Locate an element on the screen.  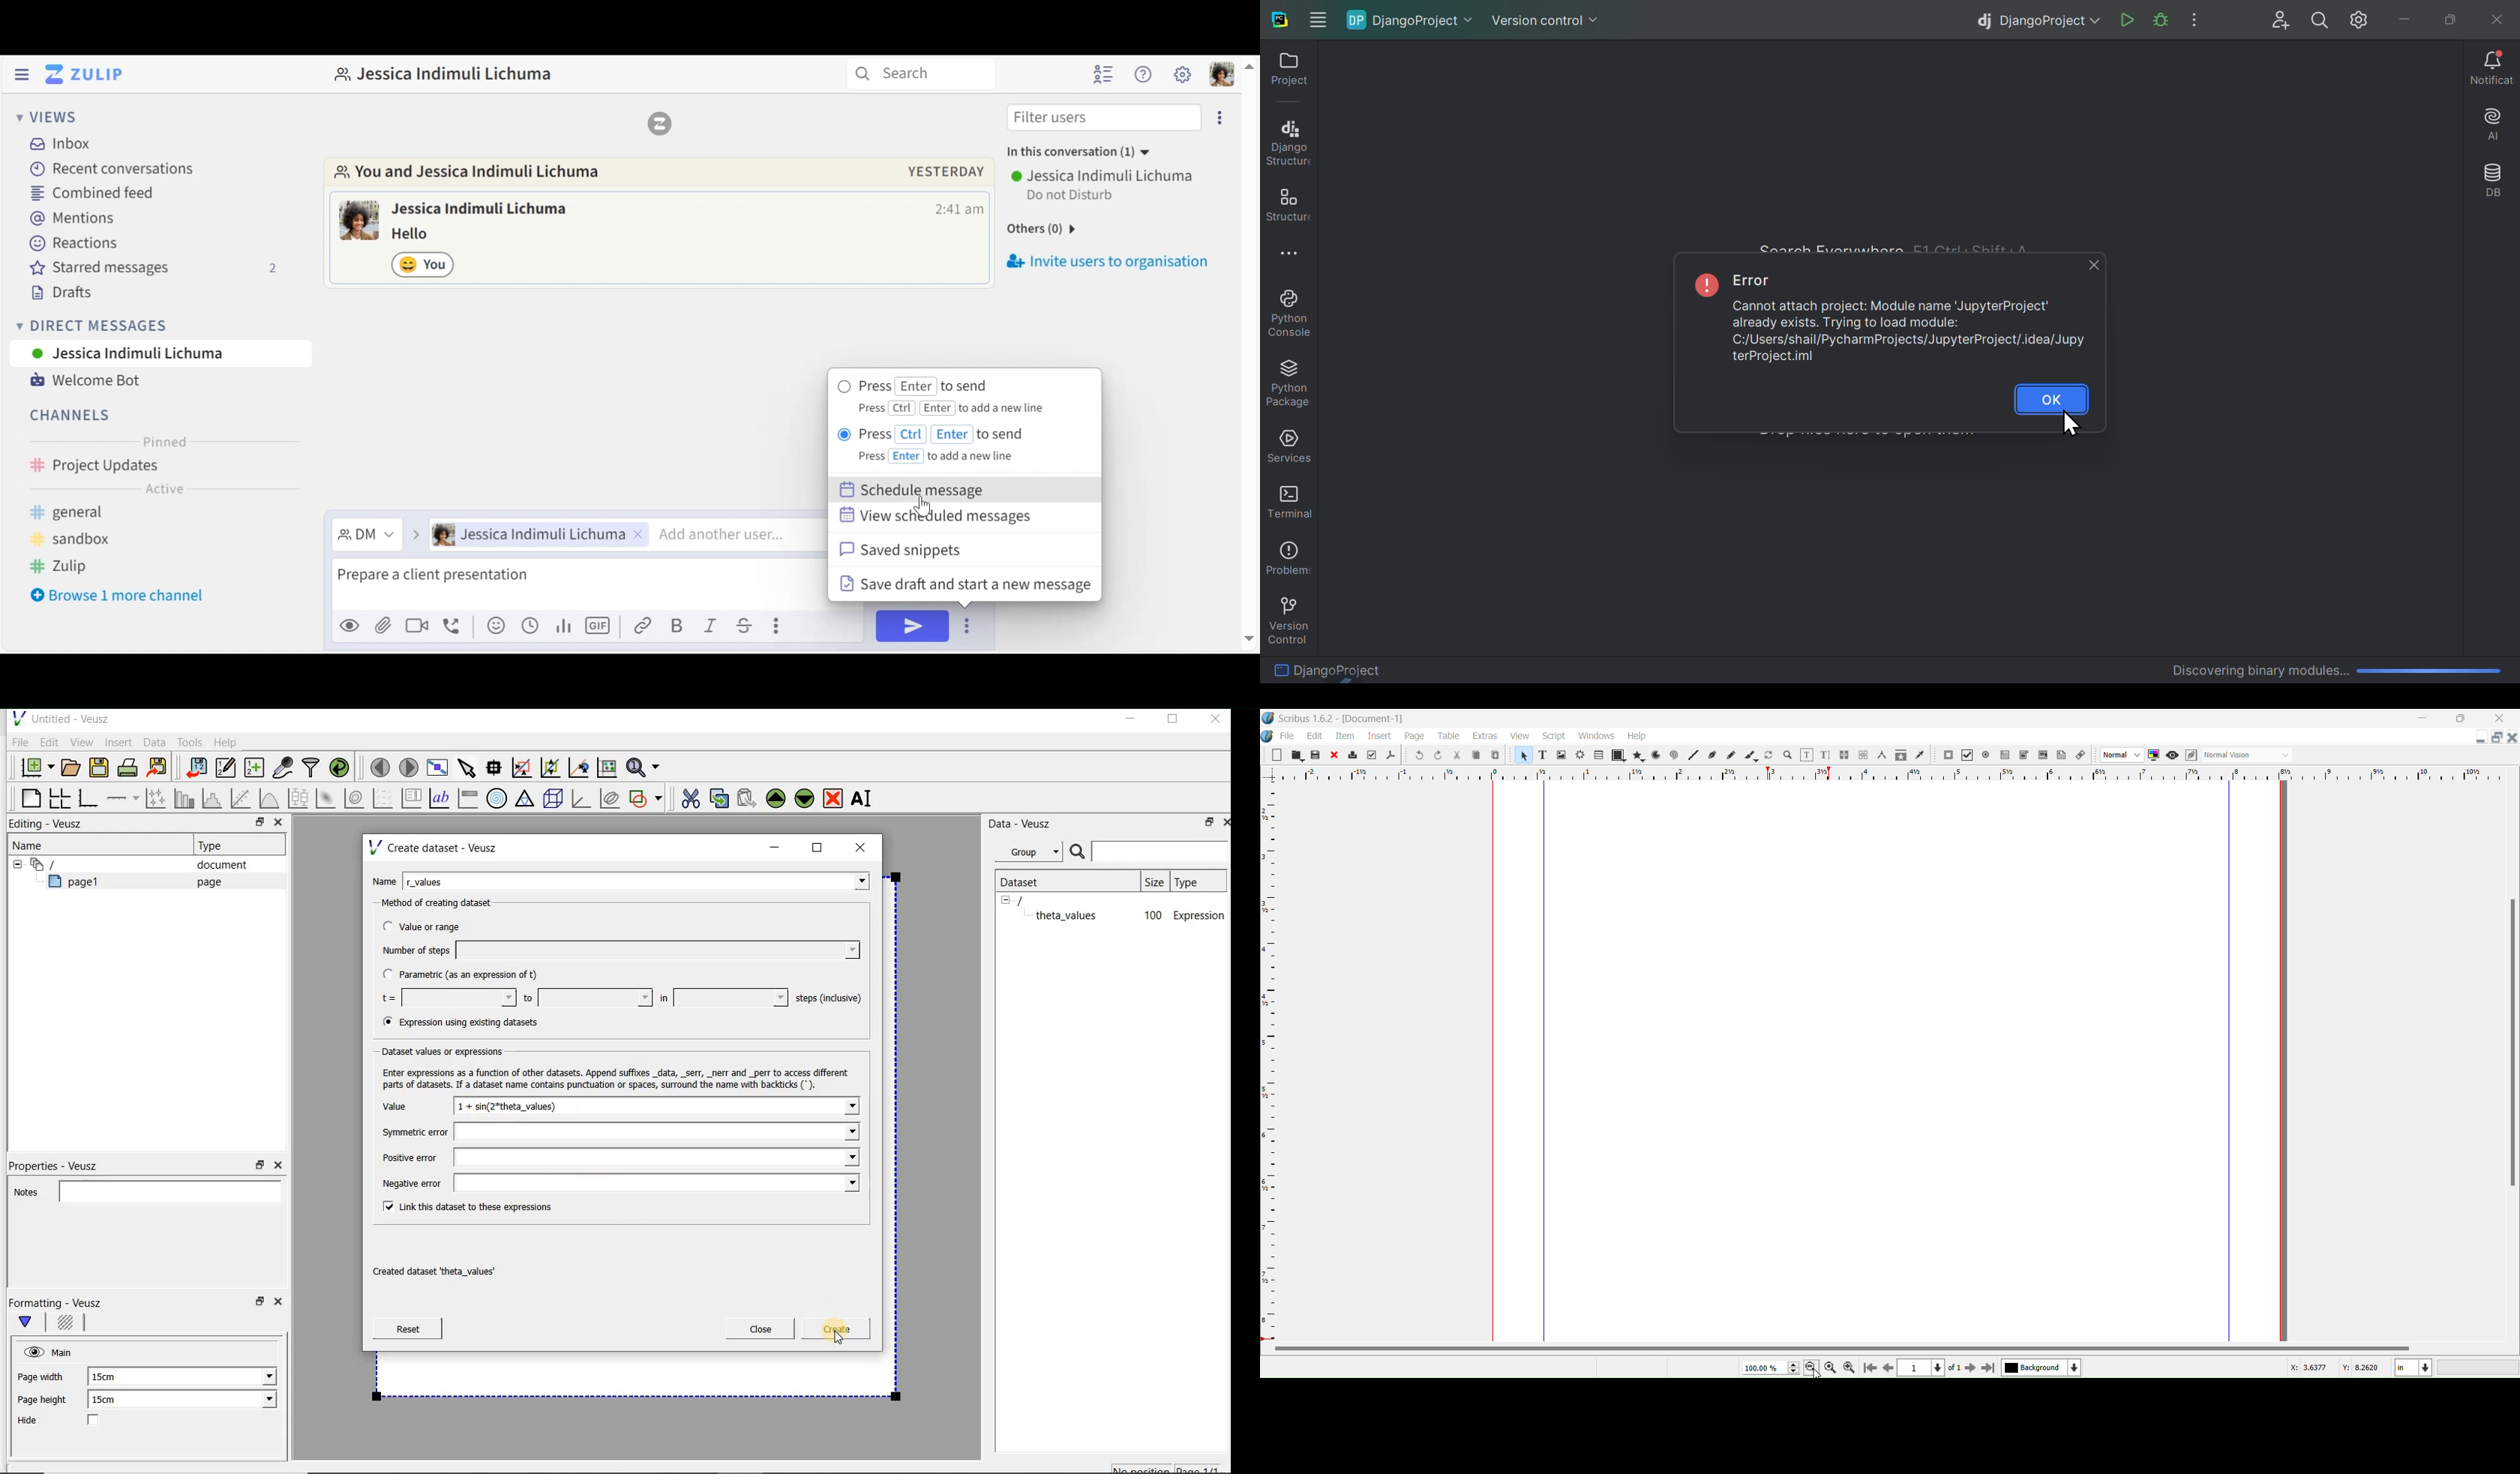
Add emoji is located at coordinates (495, 627).